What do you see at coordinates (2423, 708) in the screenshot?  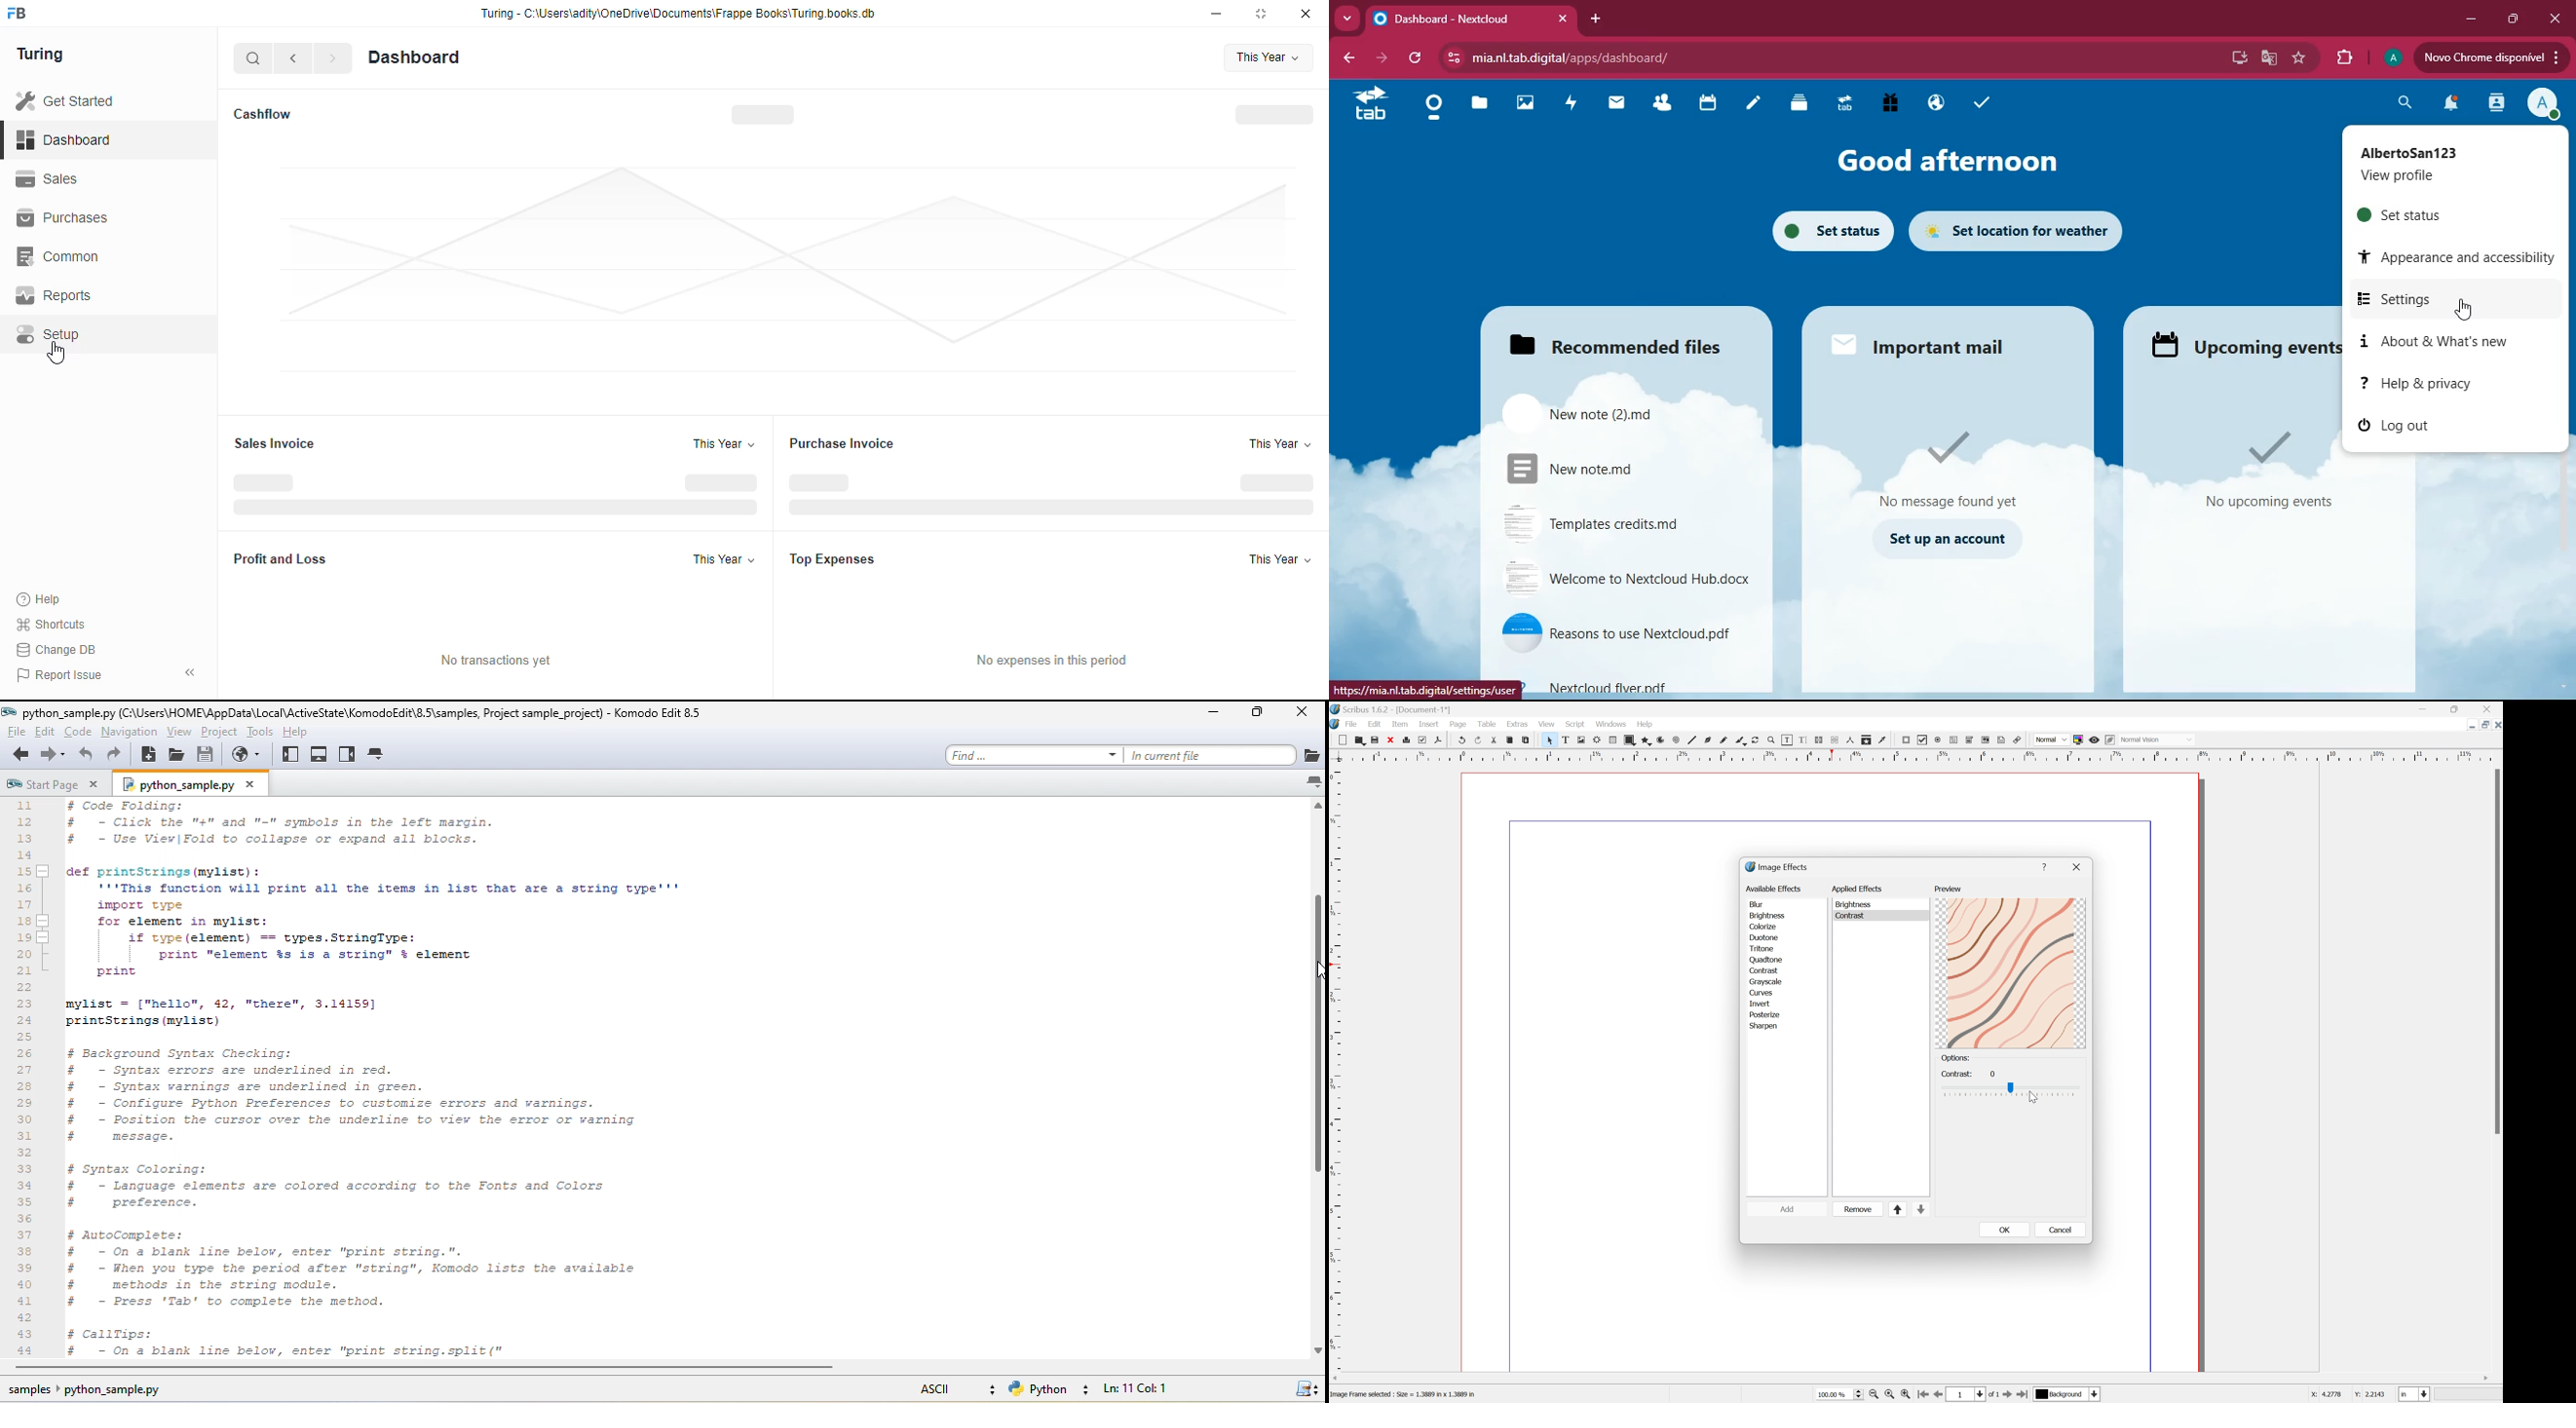 I see `Minimize` at bounding box center [2423, 708].